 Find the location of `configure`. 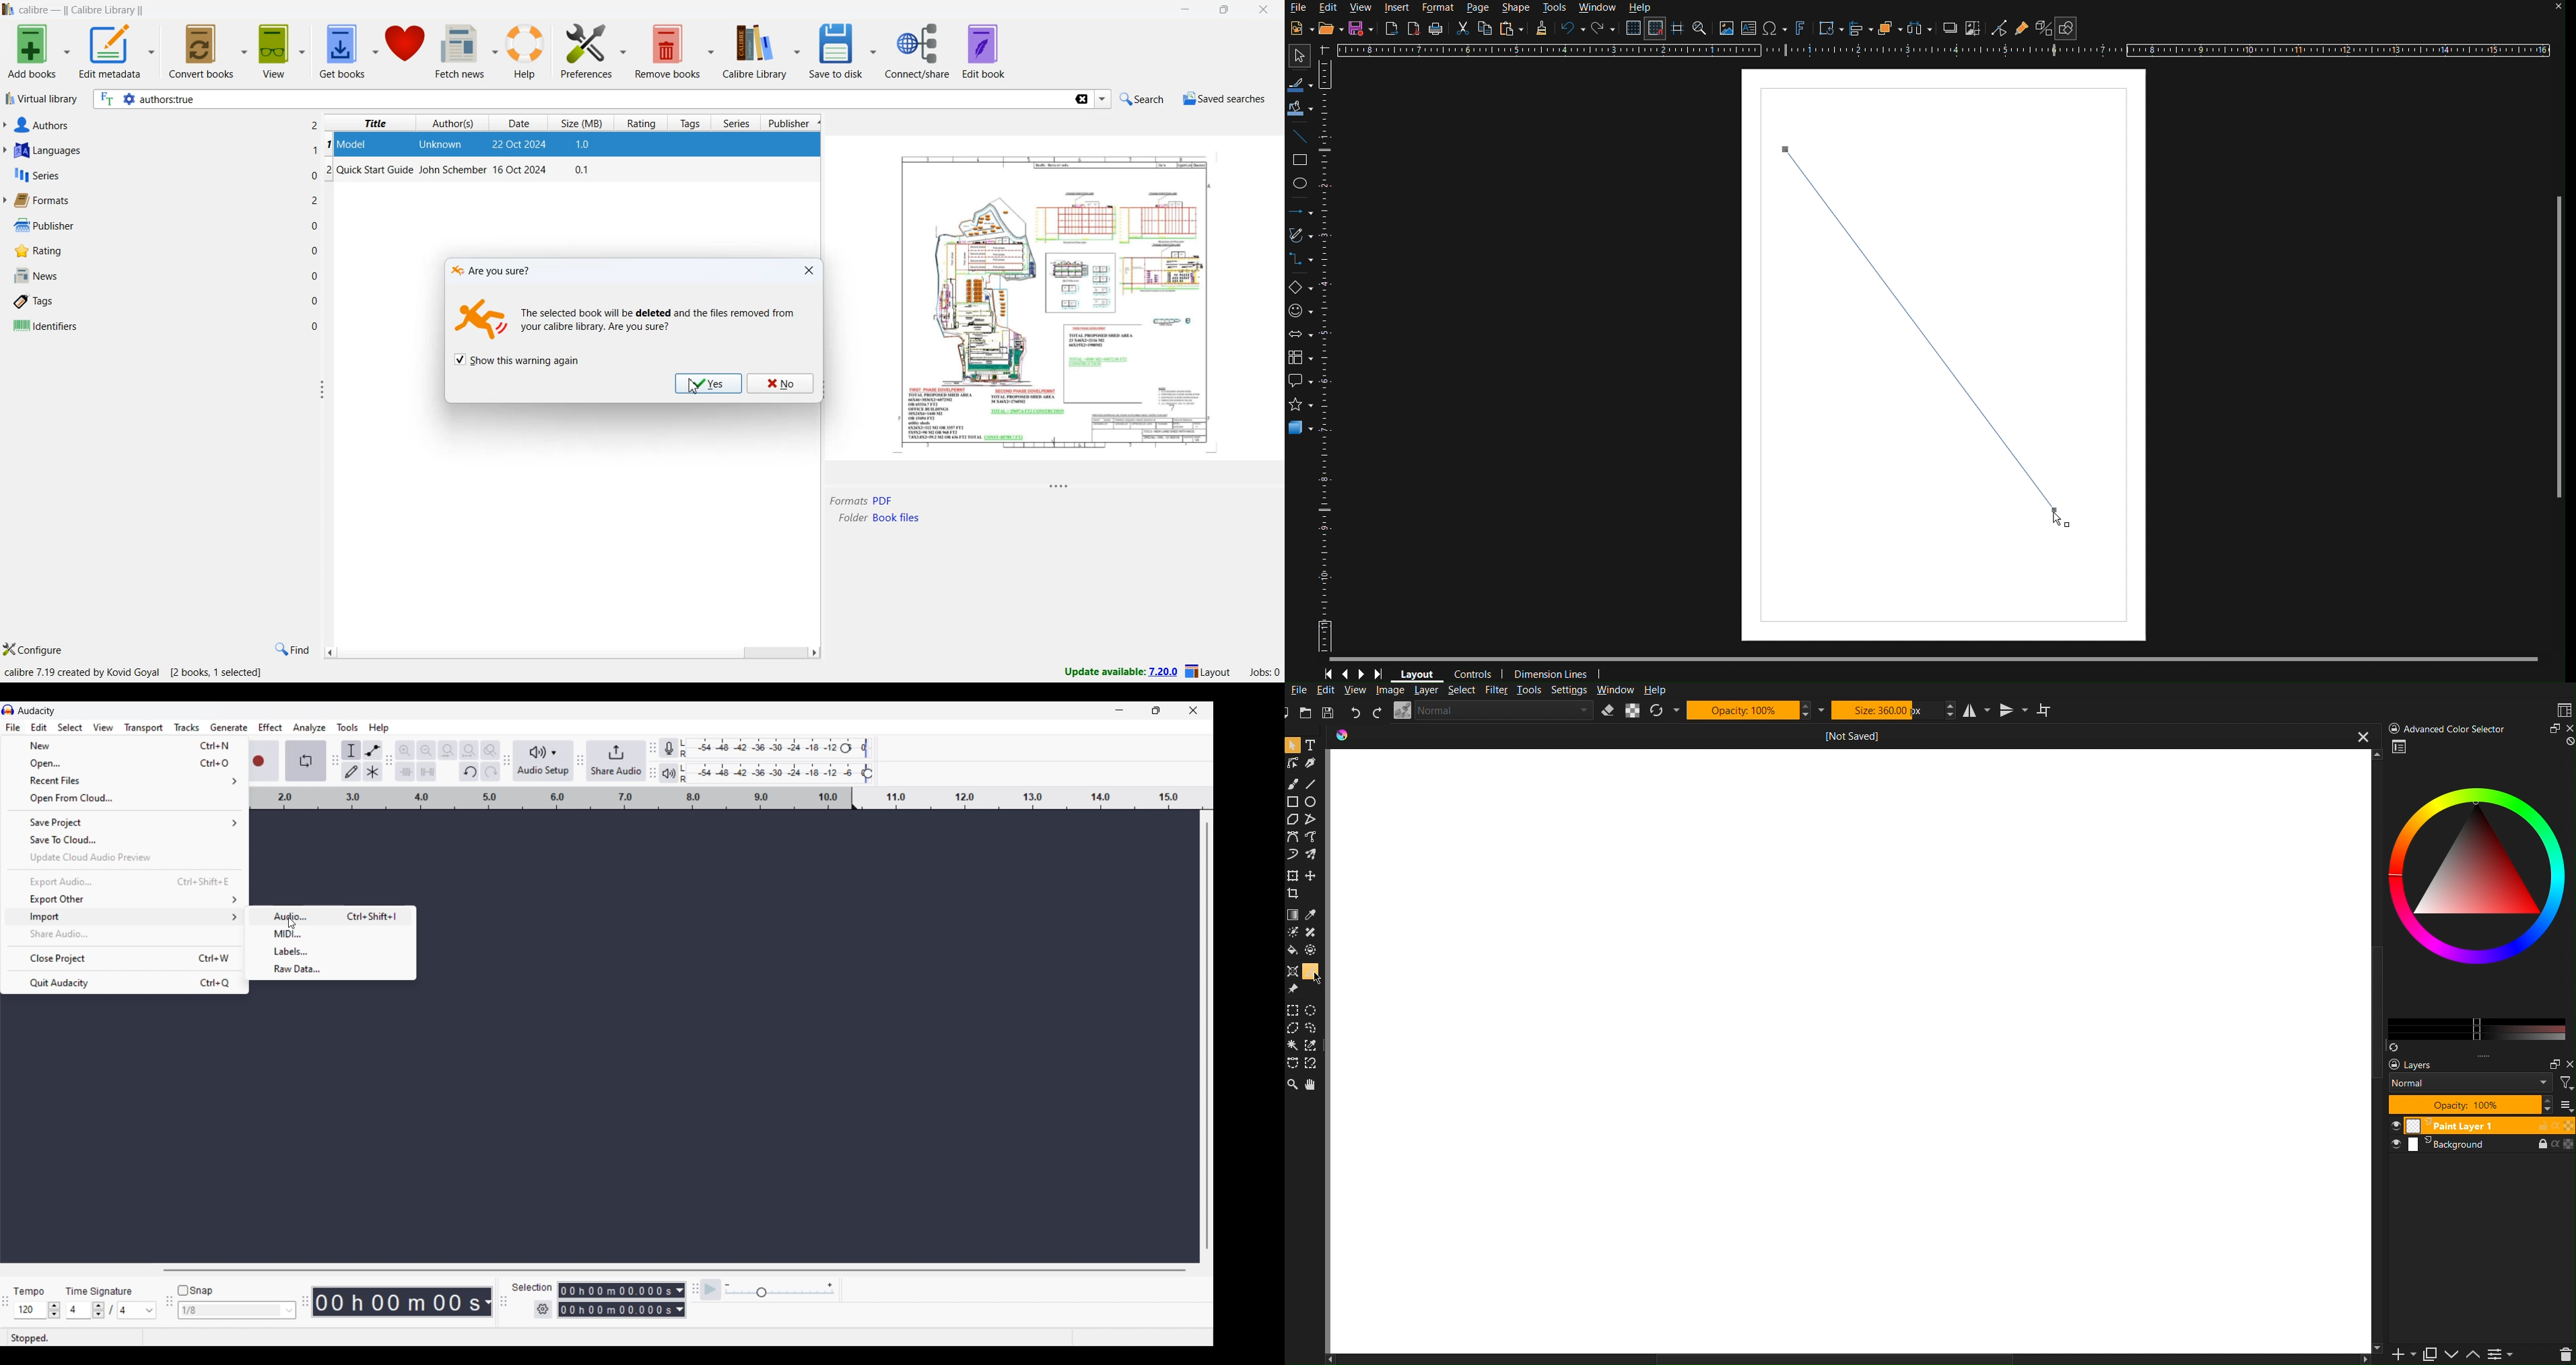

configure is located at coordinates (34, 650).